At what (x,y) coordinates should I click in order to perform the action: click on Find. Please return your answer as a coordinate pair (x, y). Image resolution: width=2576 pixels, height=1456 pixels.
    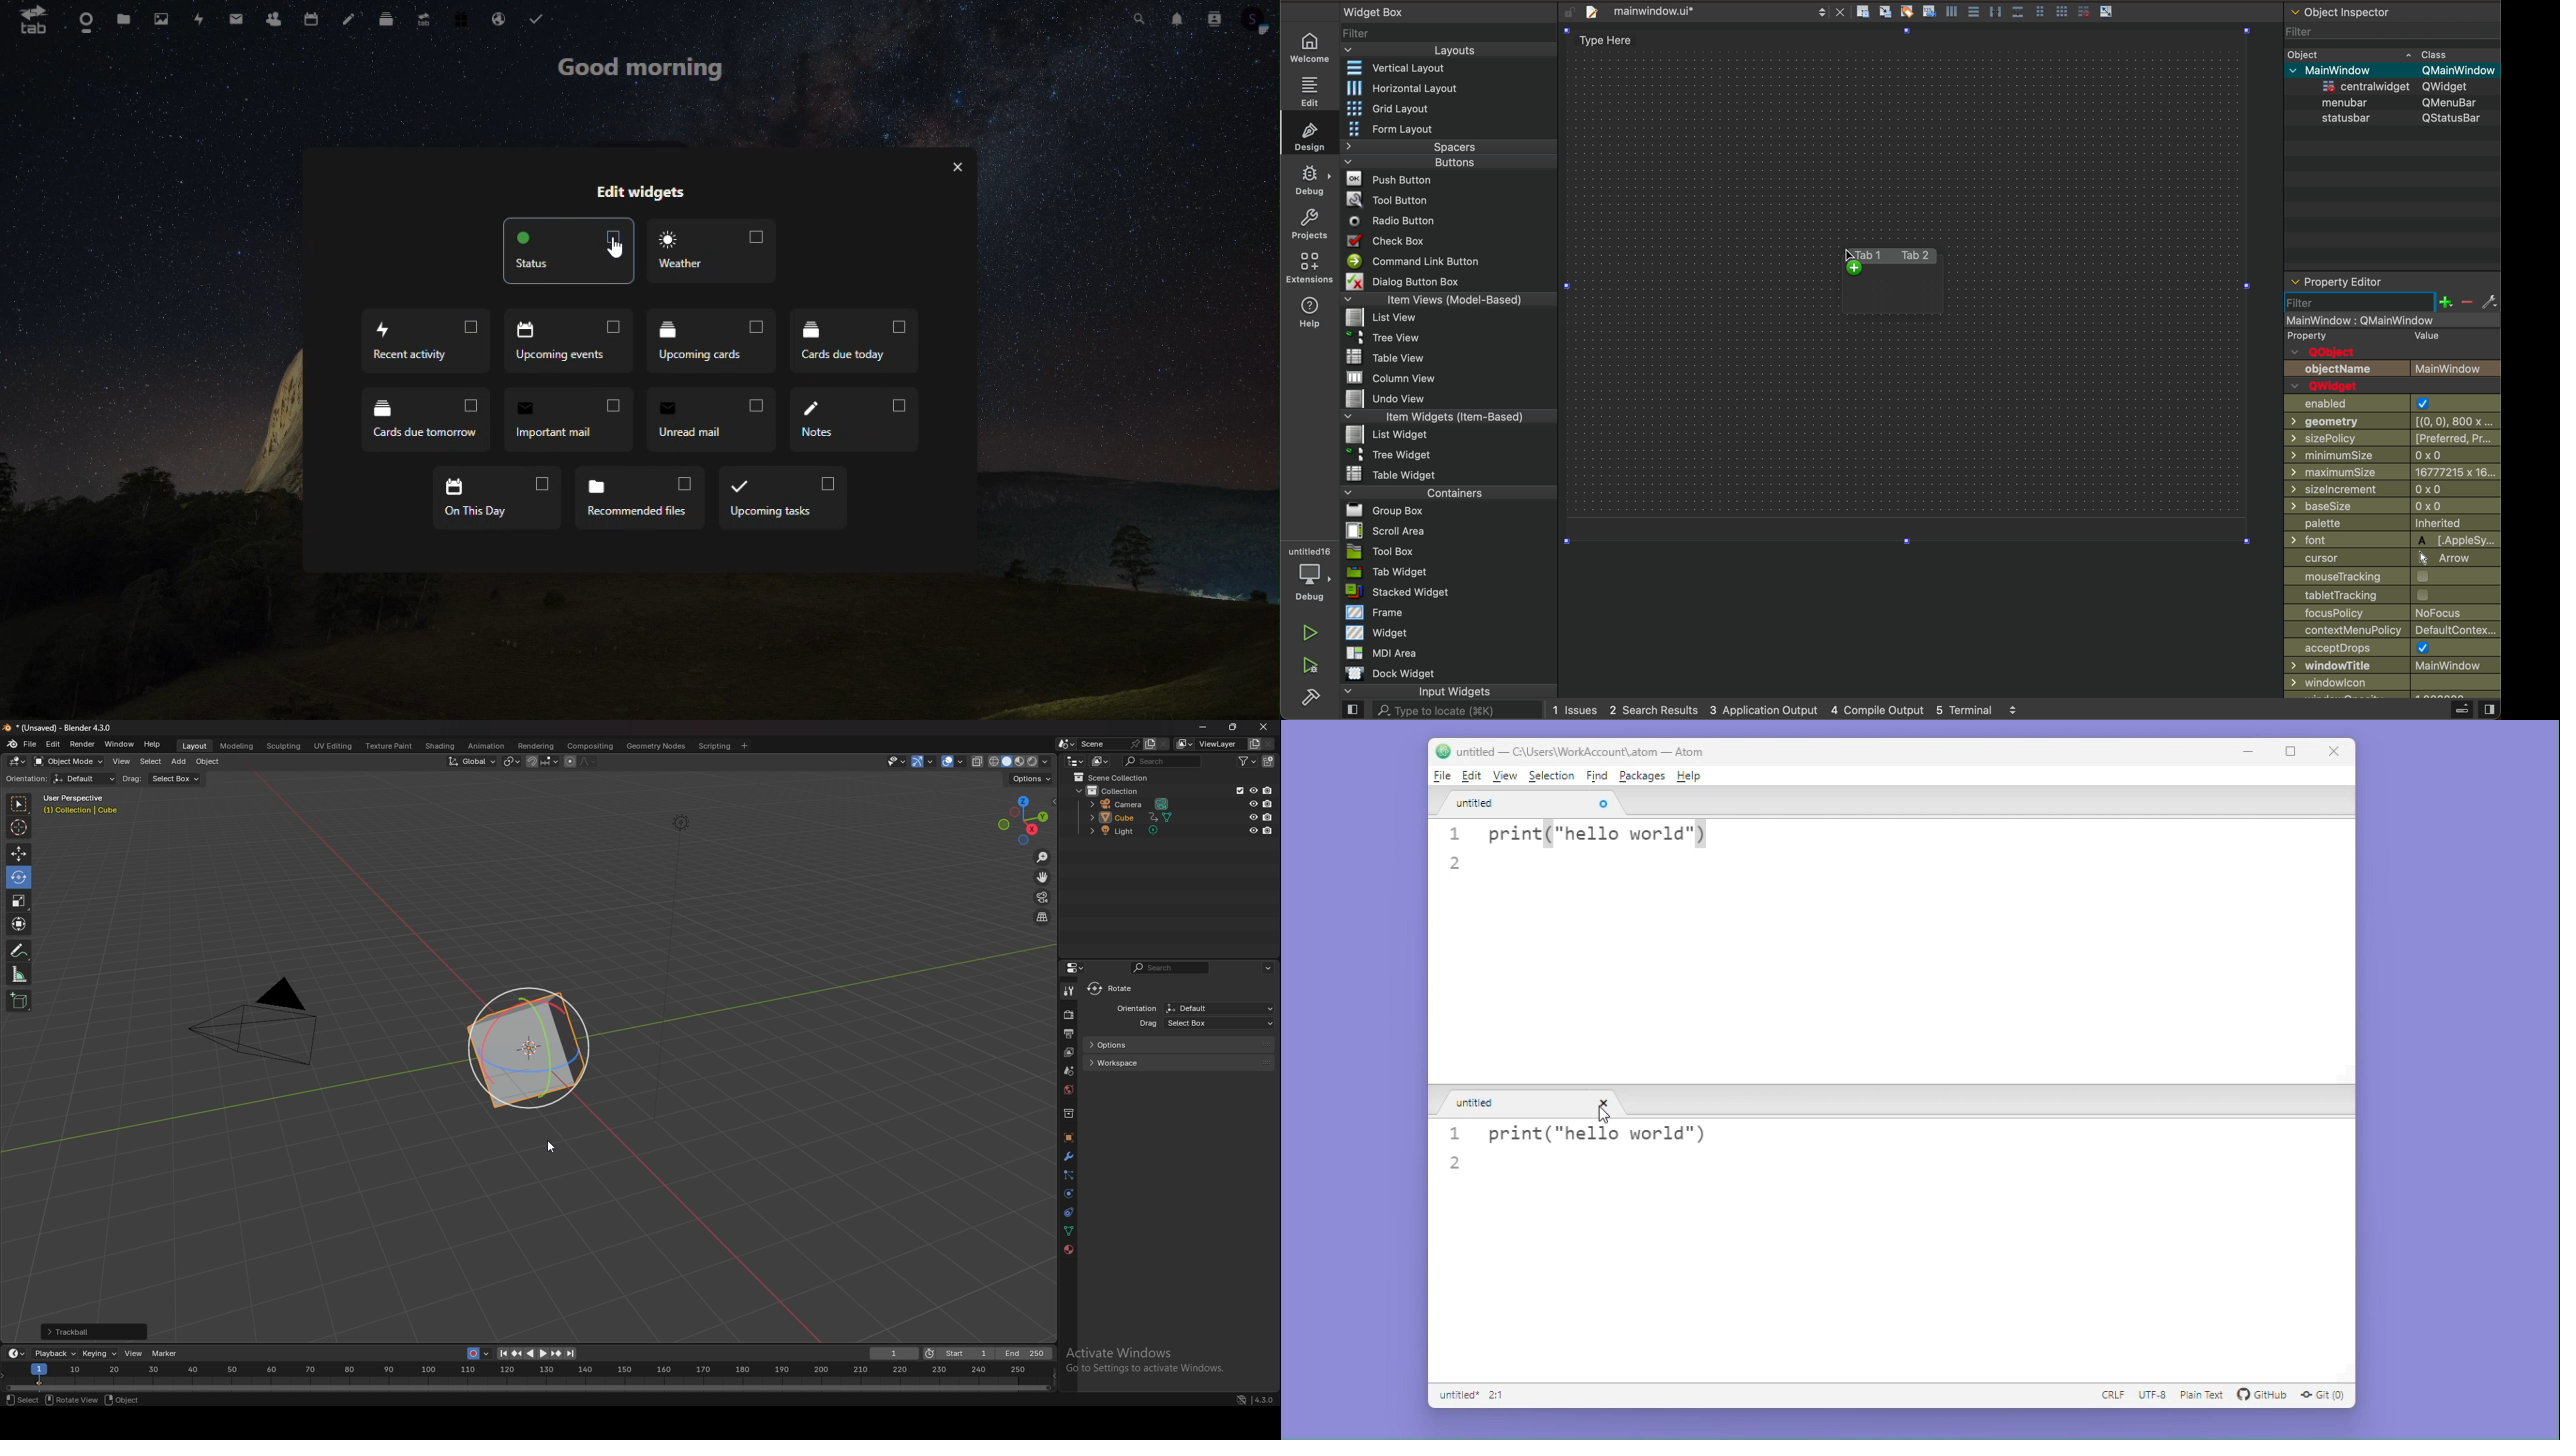
    Looking at the image, I should click on (1596, 778).